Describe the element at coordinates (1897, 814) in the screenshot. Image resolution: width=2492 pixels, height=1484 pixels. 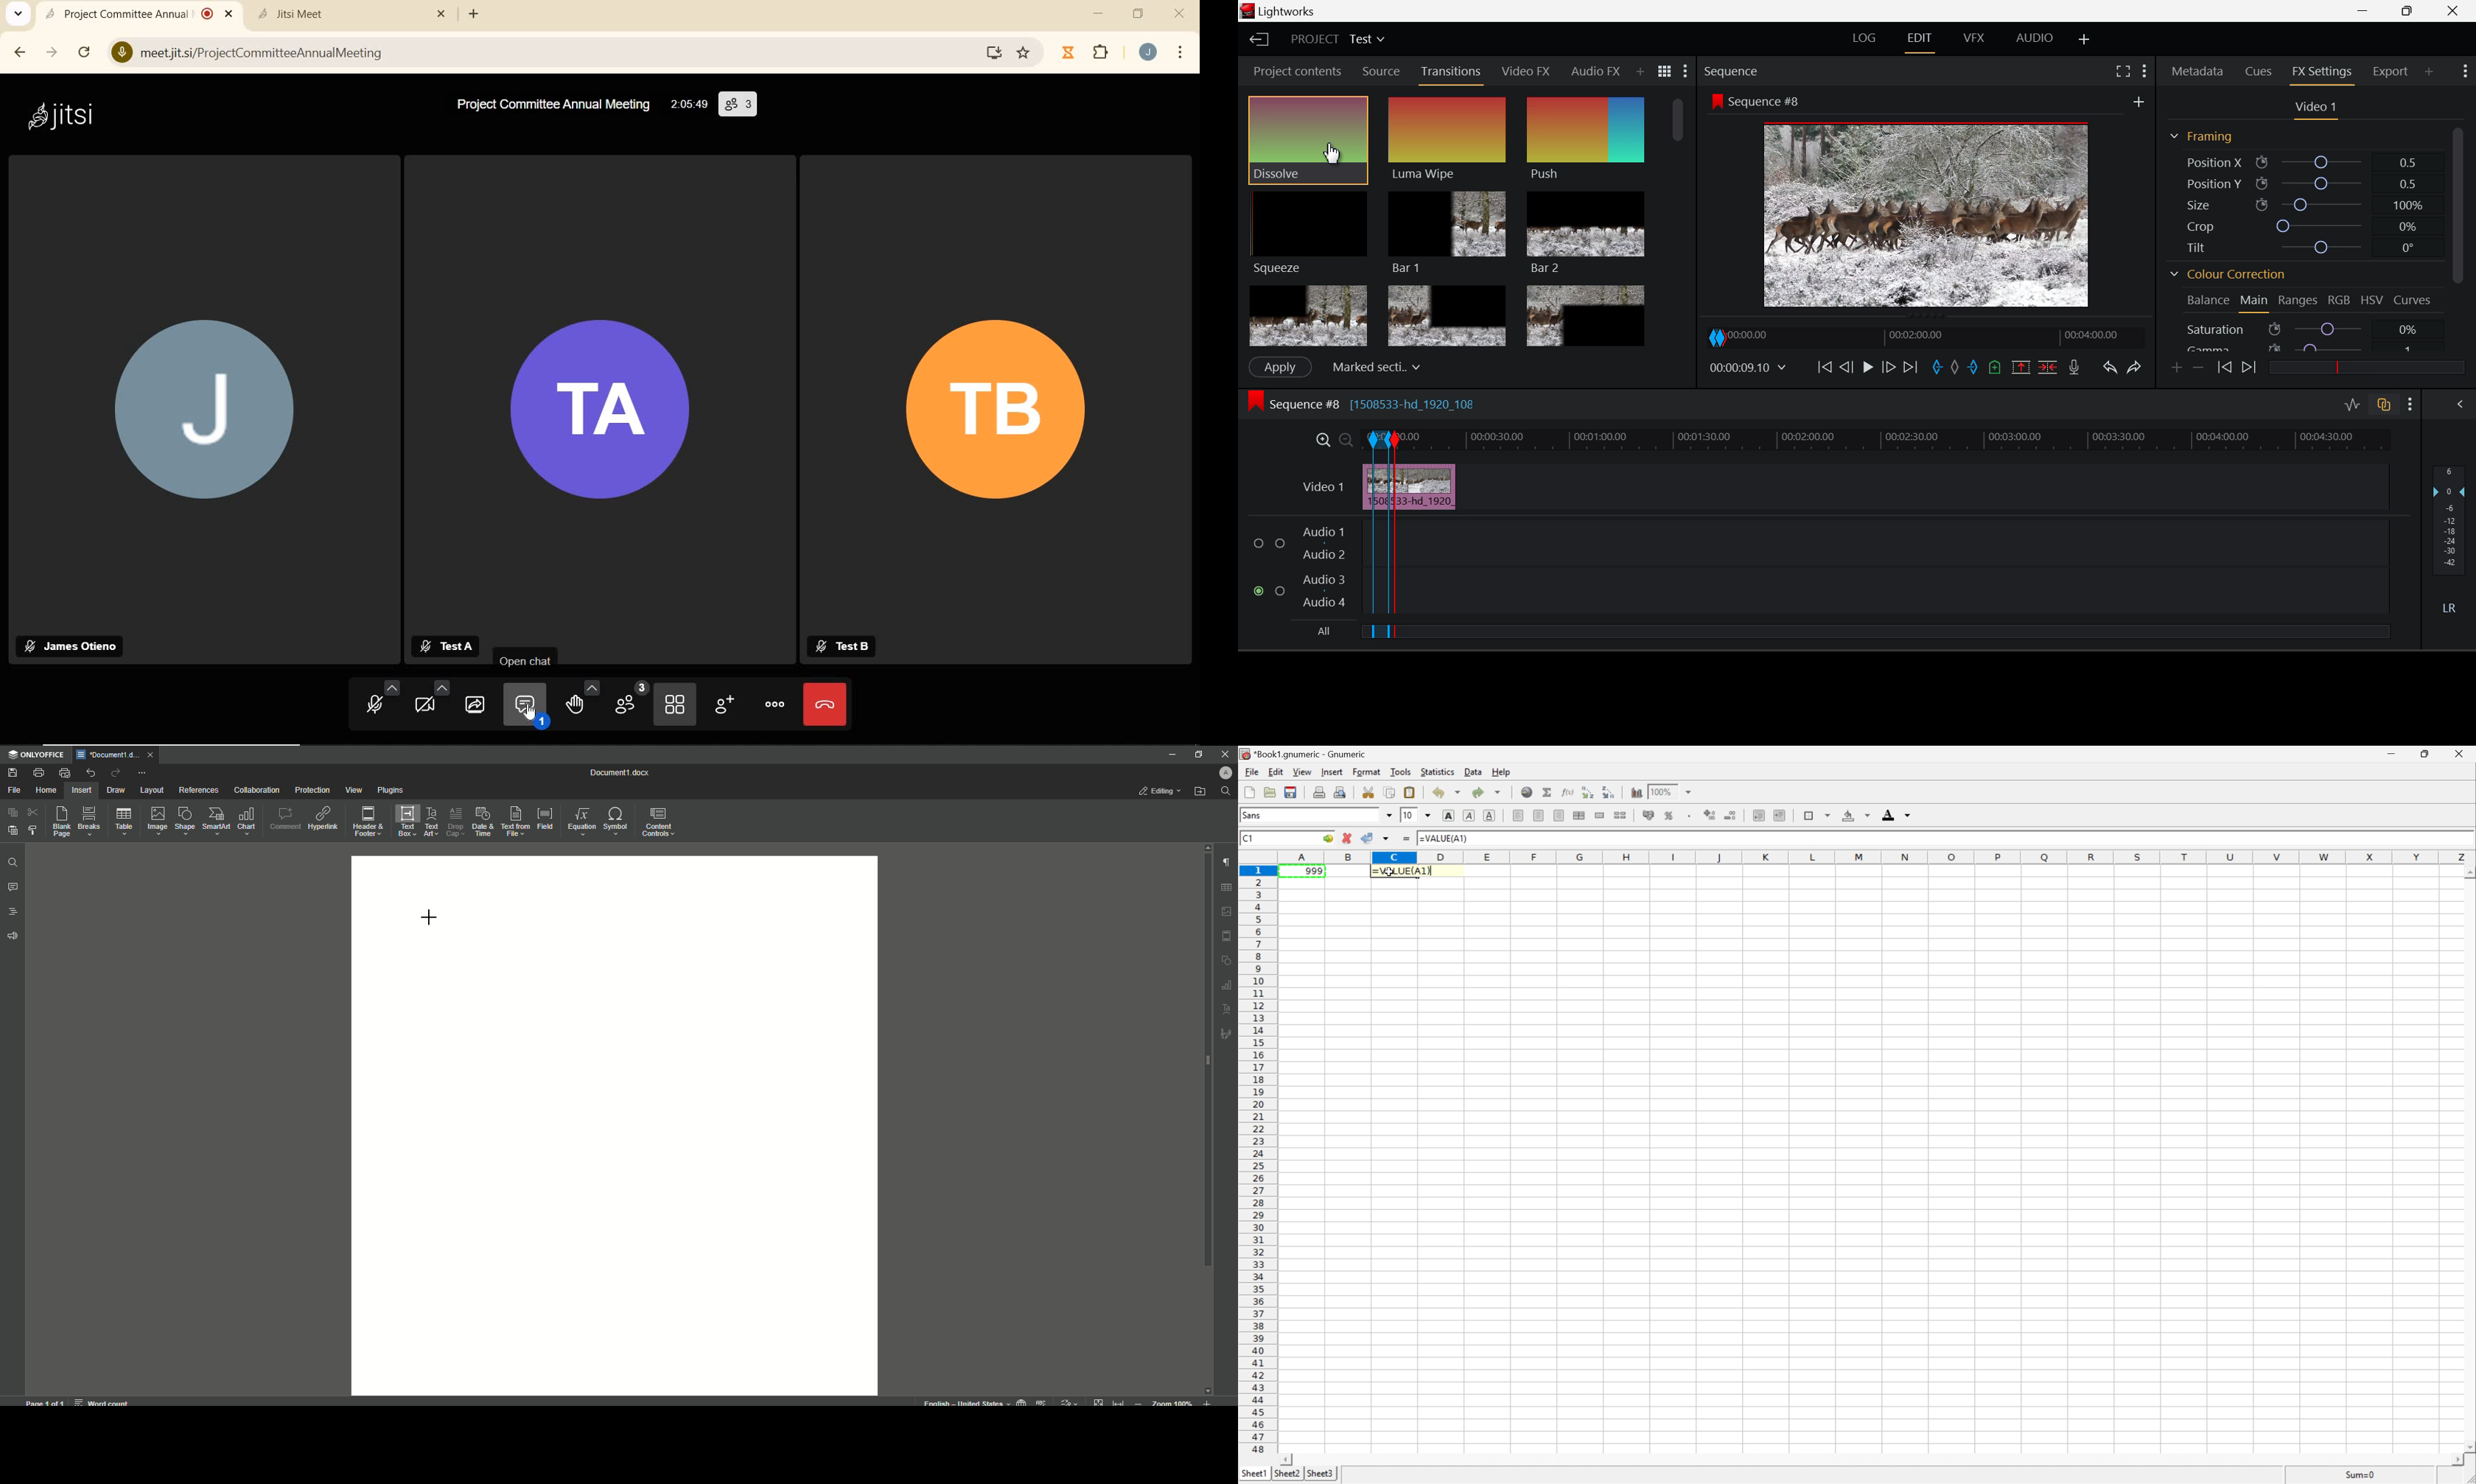
I see `foreground` at that location.